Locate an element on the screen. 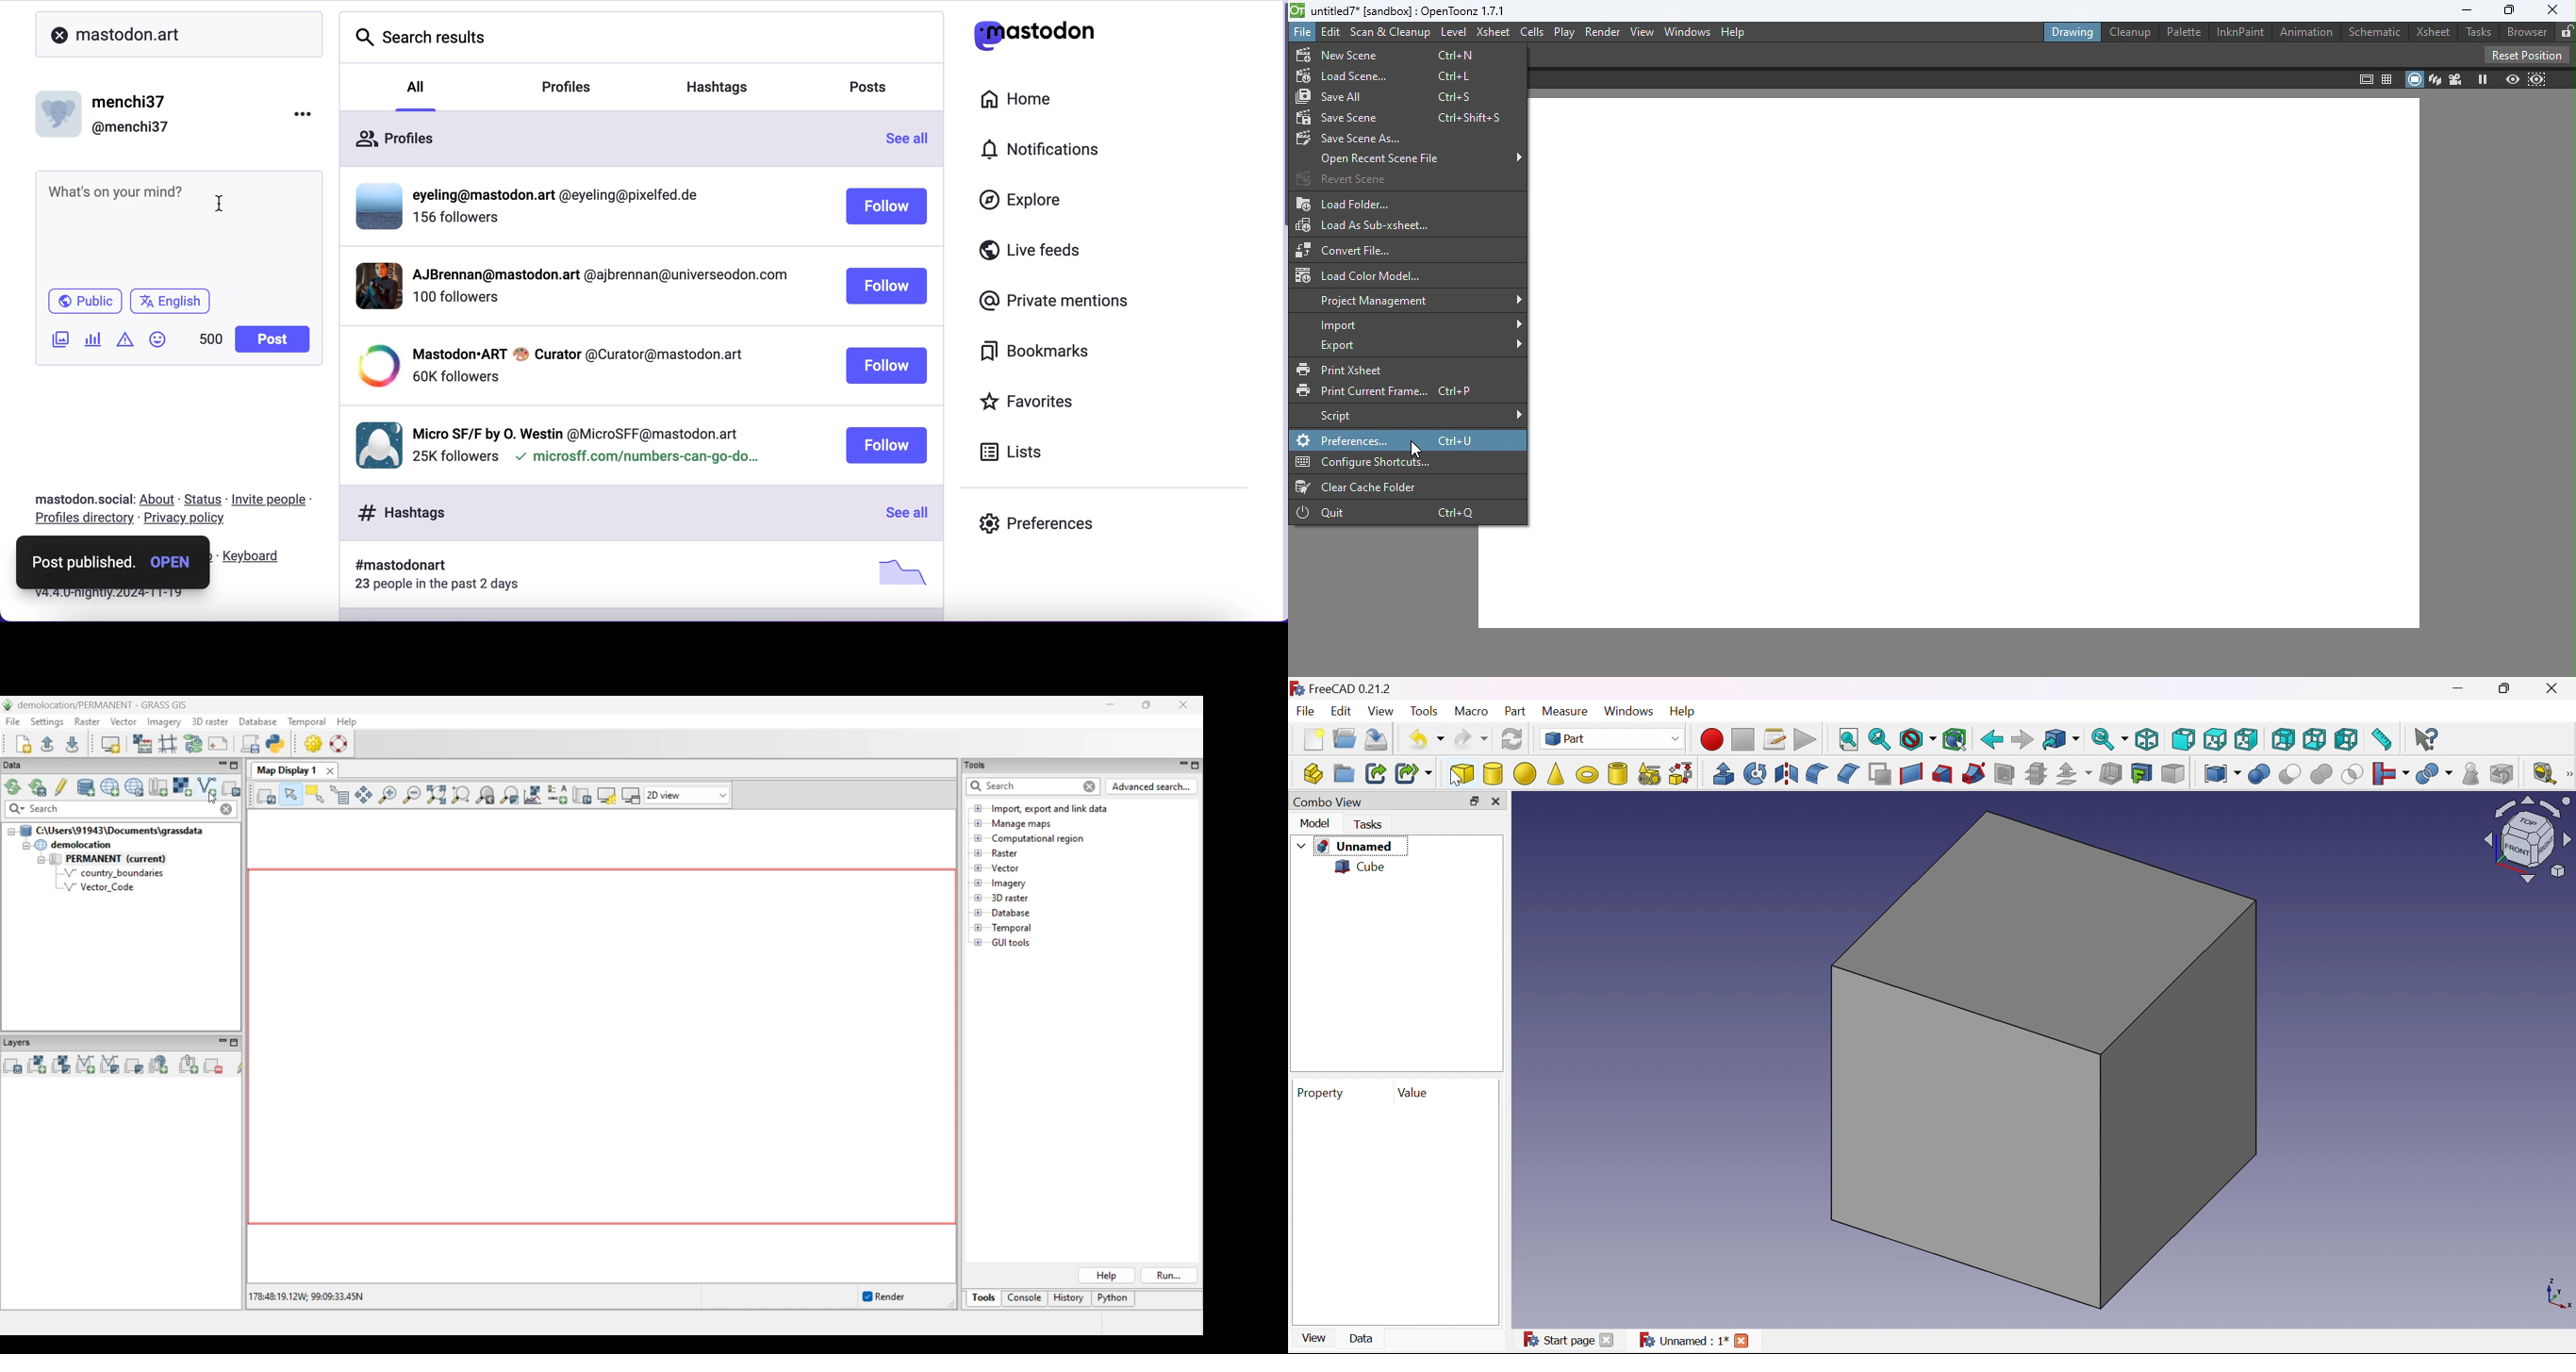 Image resolution: width=2576 pixels, height=1372 pixels. Make face from wires is located at coordinates (1879, 774).